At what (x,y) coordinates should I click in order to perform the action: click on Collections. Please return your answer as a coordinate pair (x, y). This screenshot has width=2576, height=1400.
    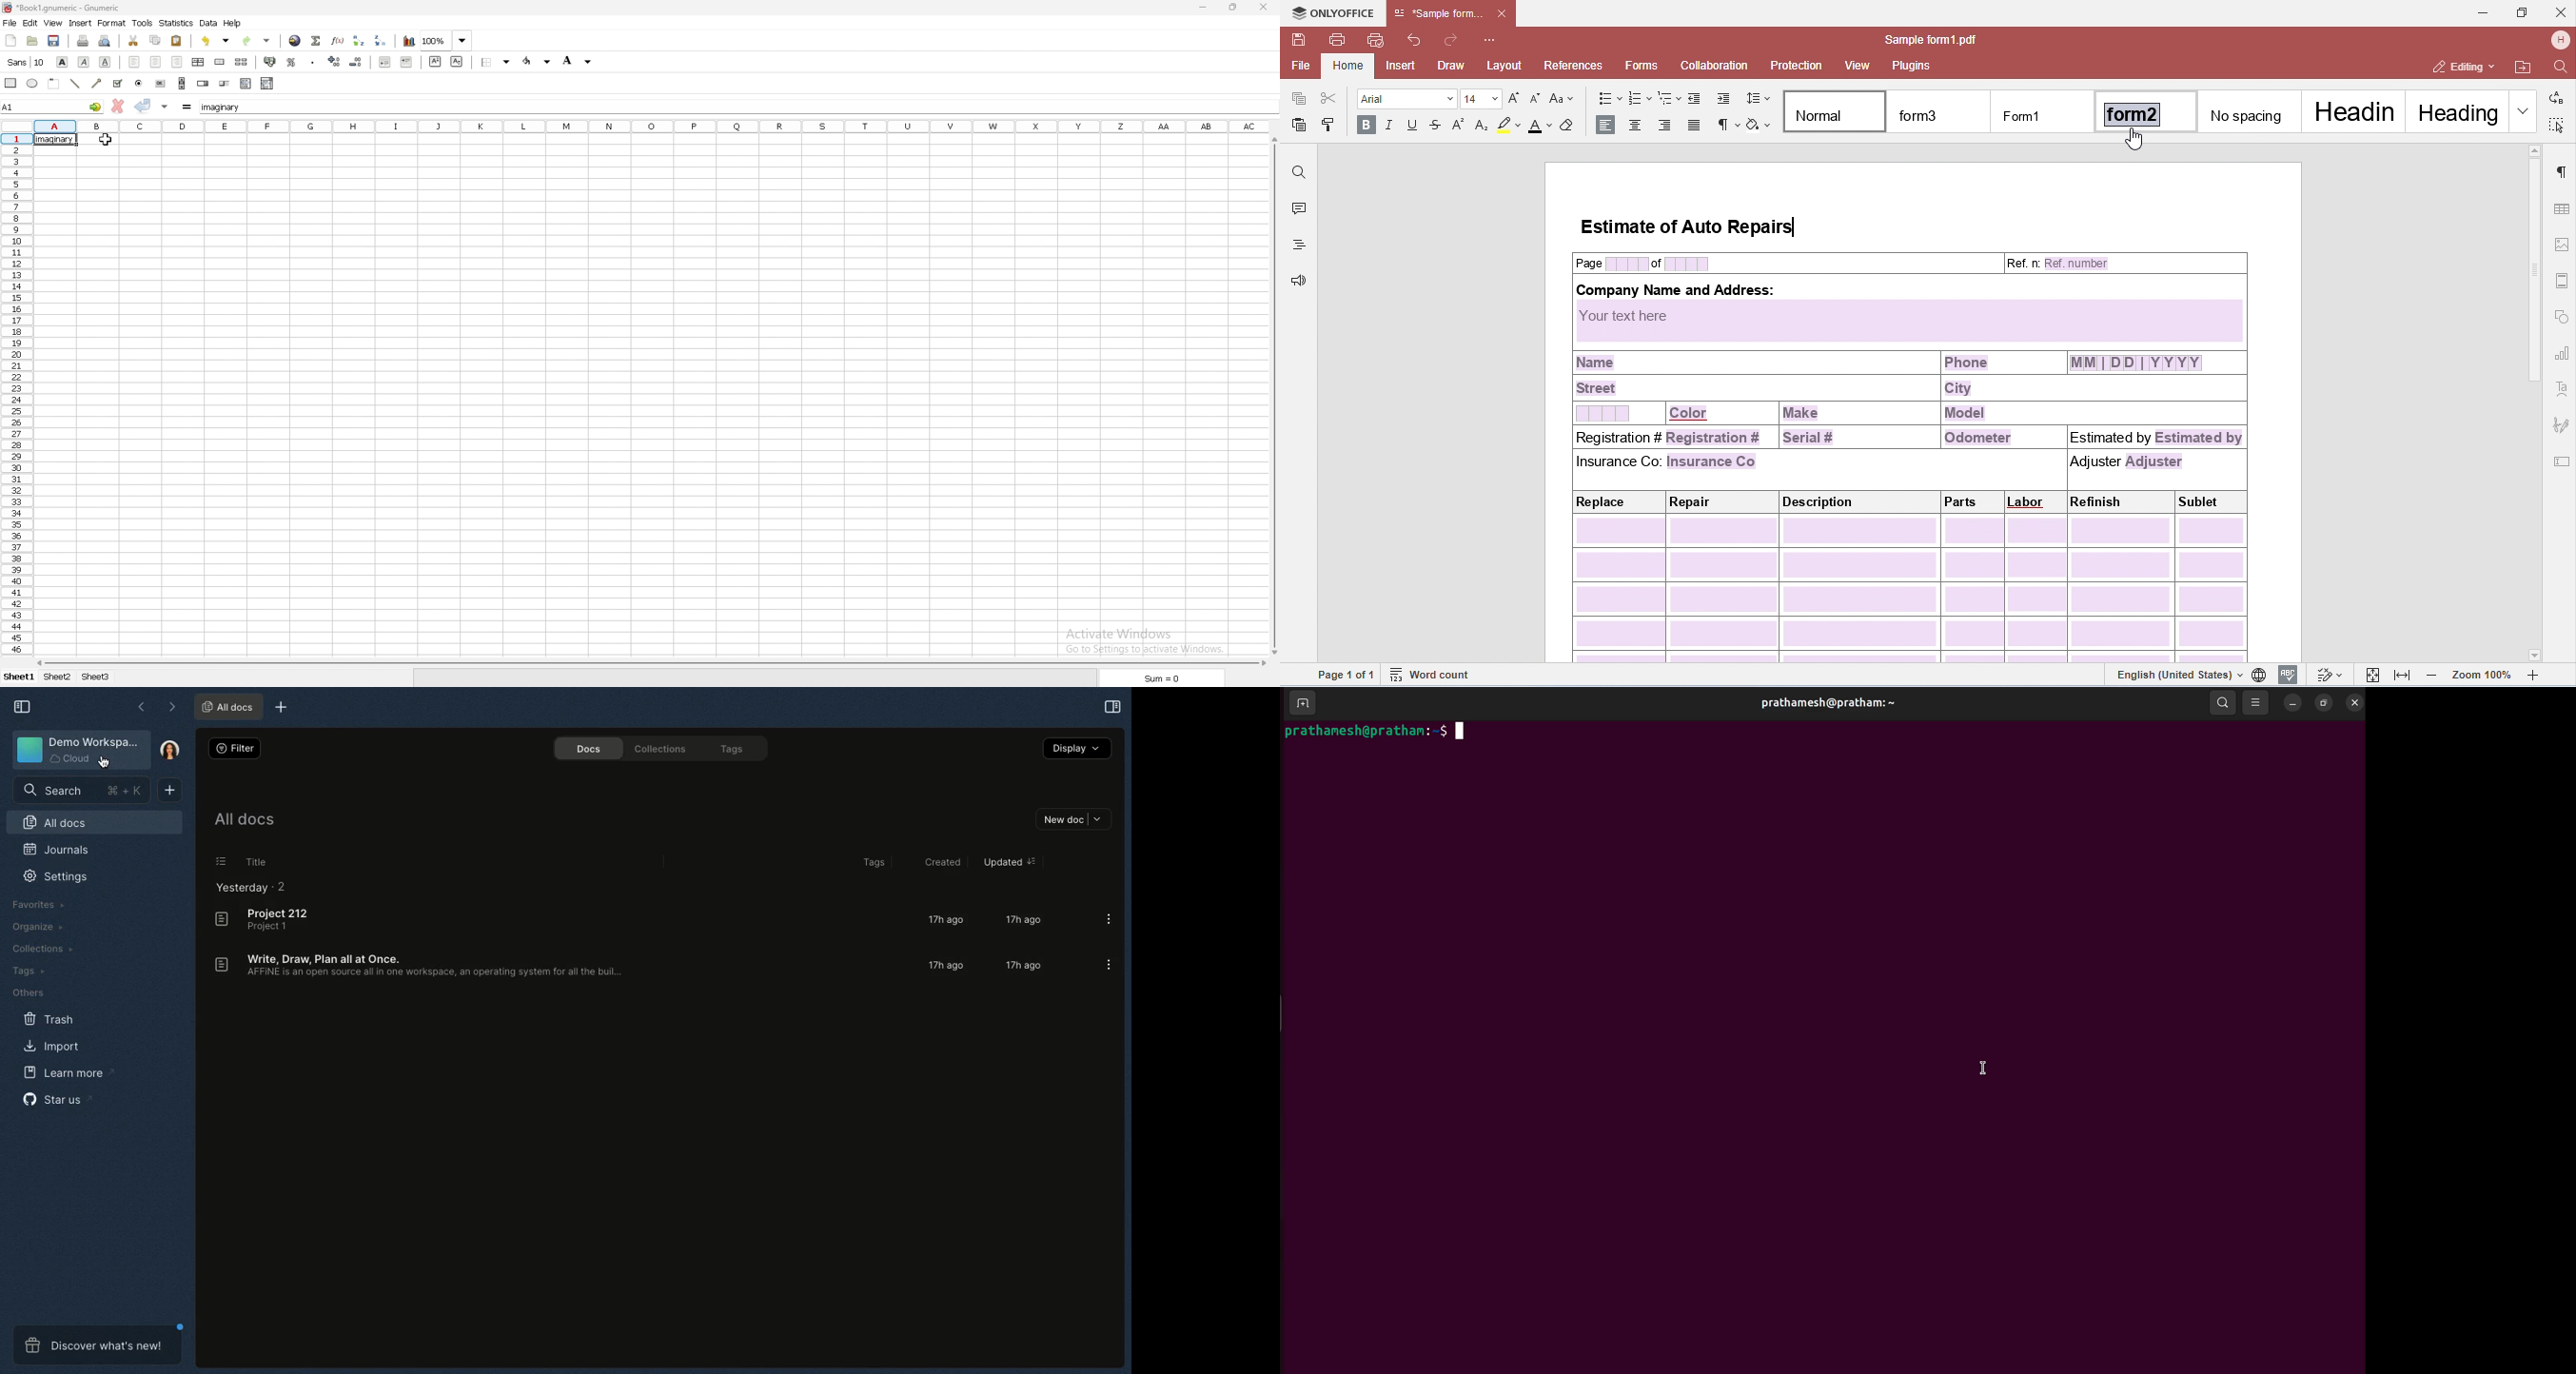
    Looking at the image, I should click on (656, 751).